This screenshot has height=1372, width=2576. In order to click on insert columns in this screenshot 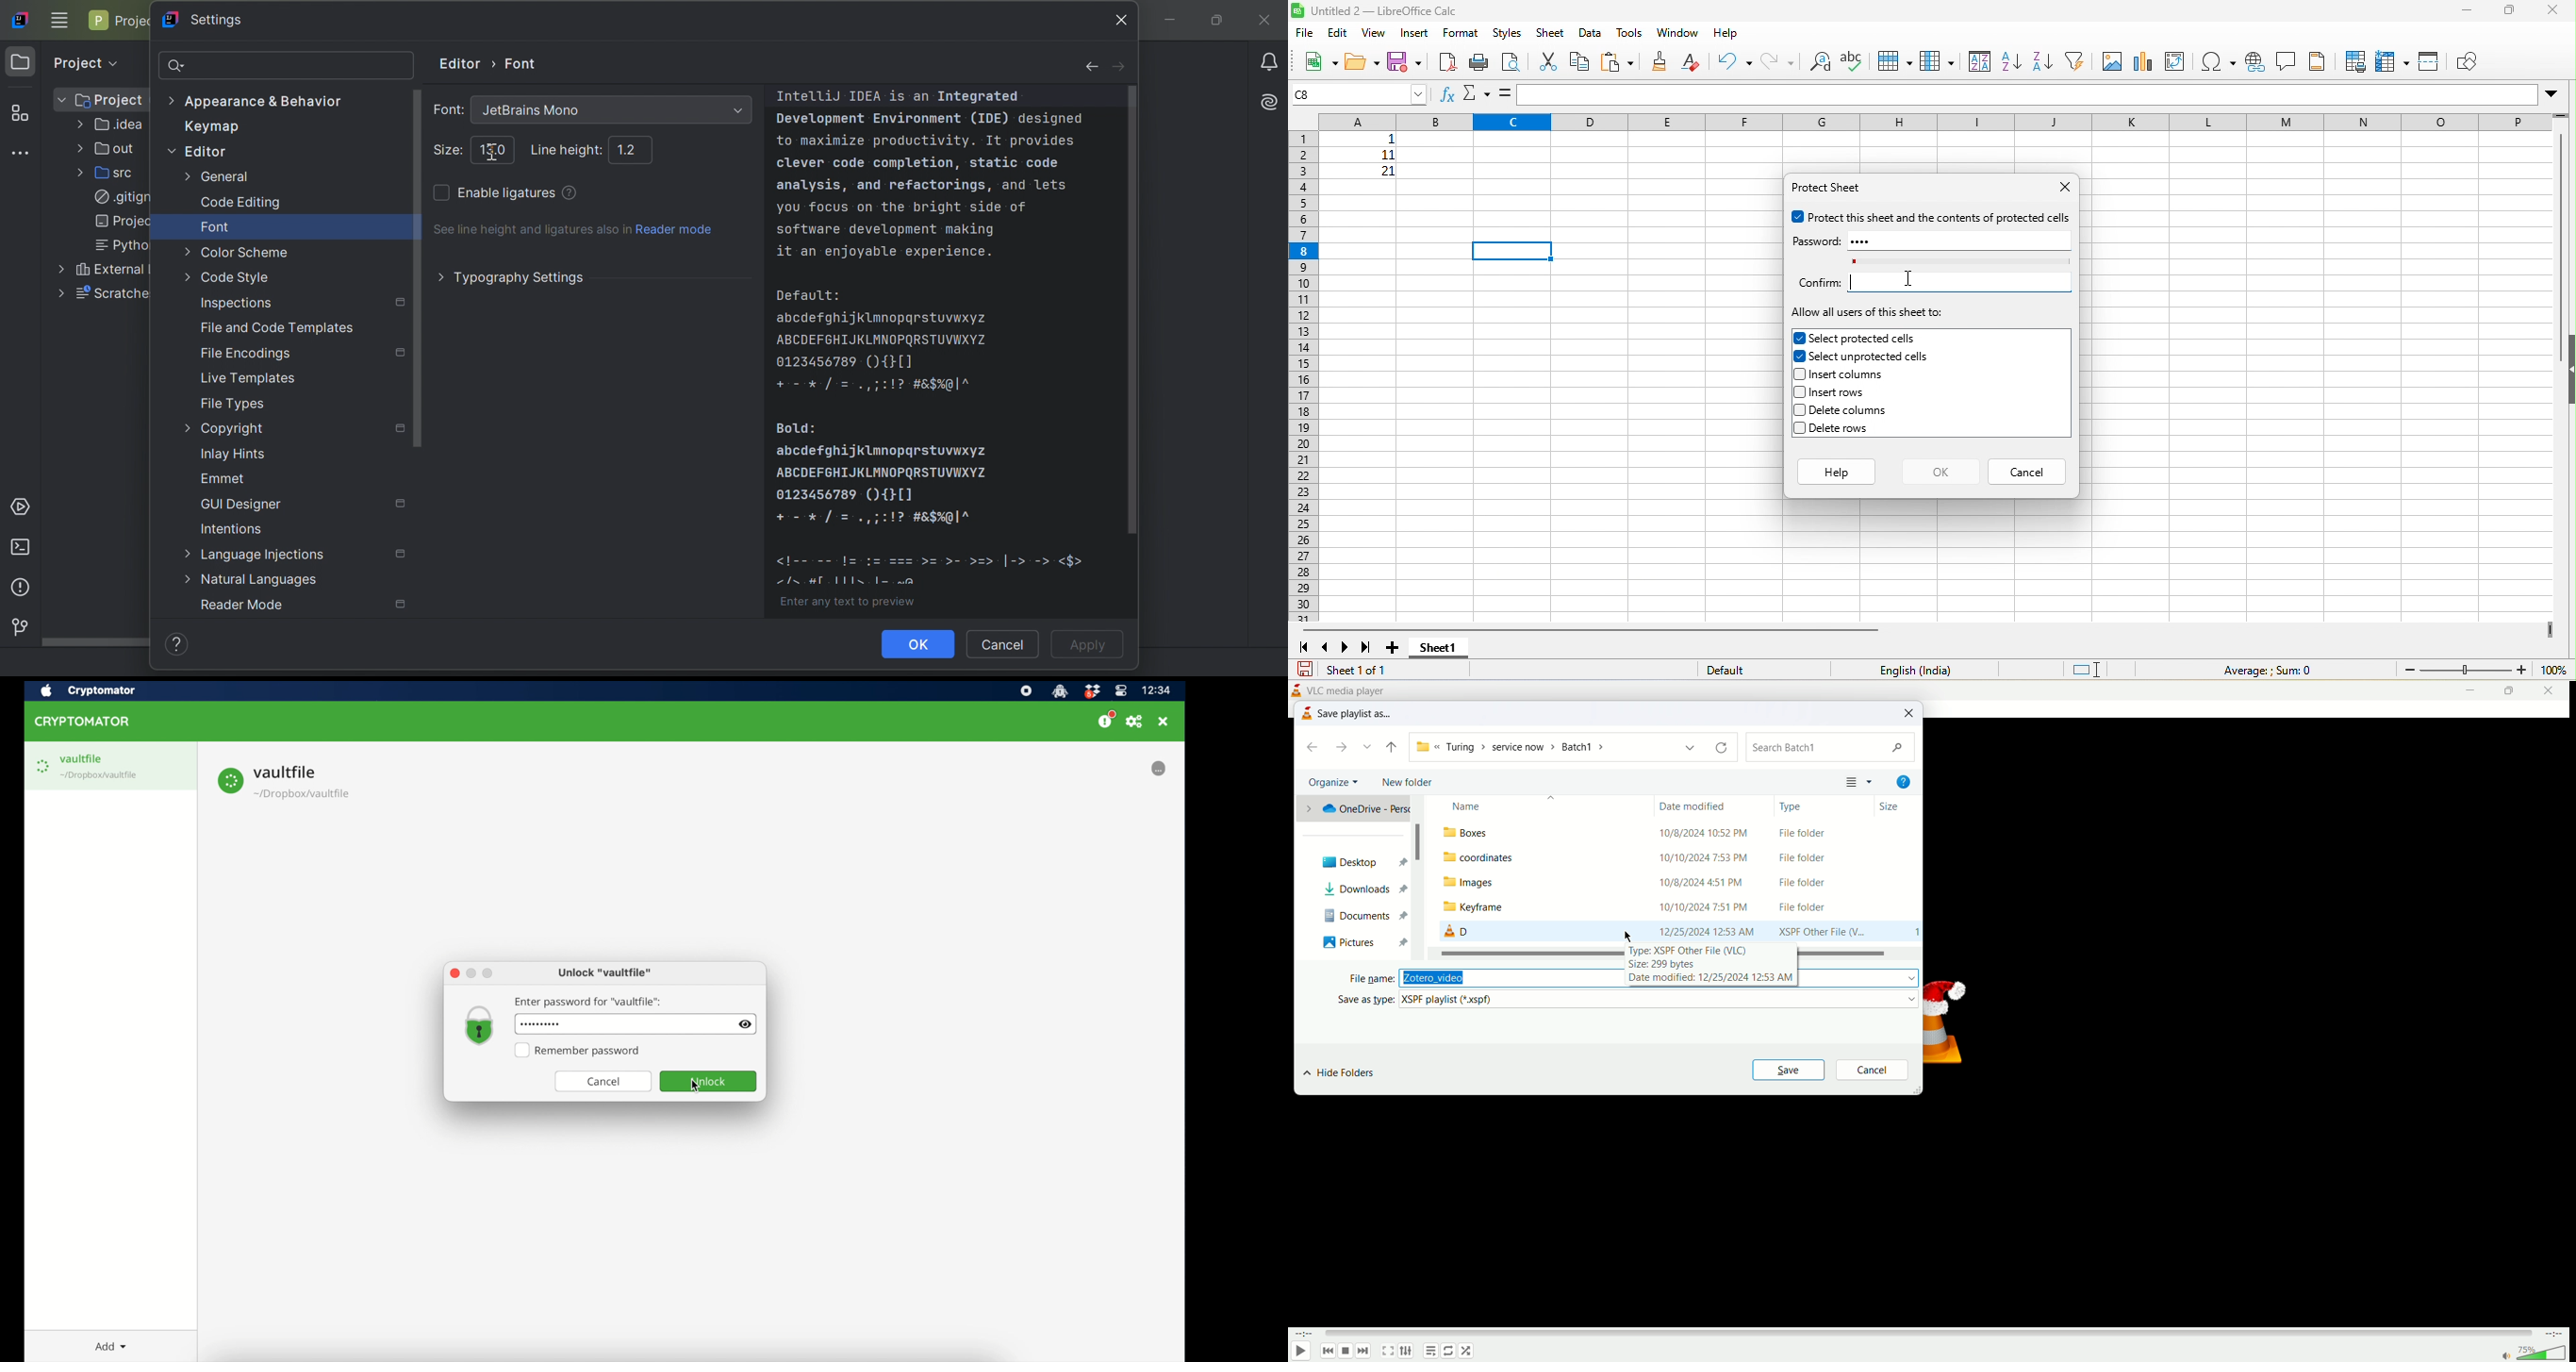, I will do `click(1861, 373)`.